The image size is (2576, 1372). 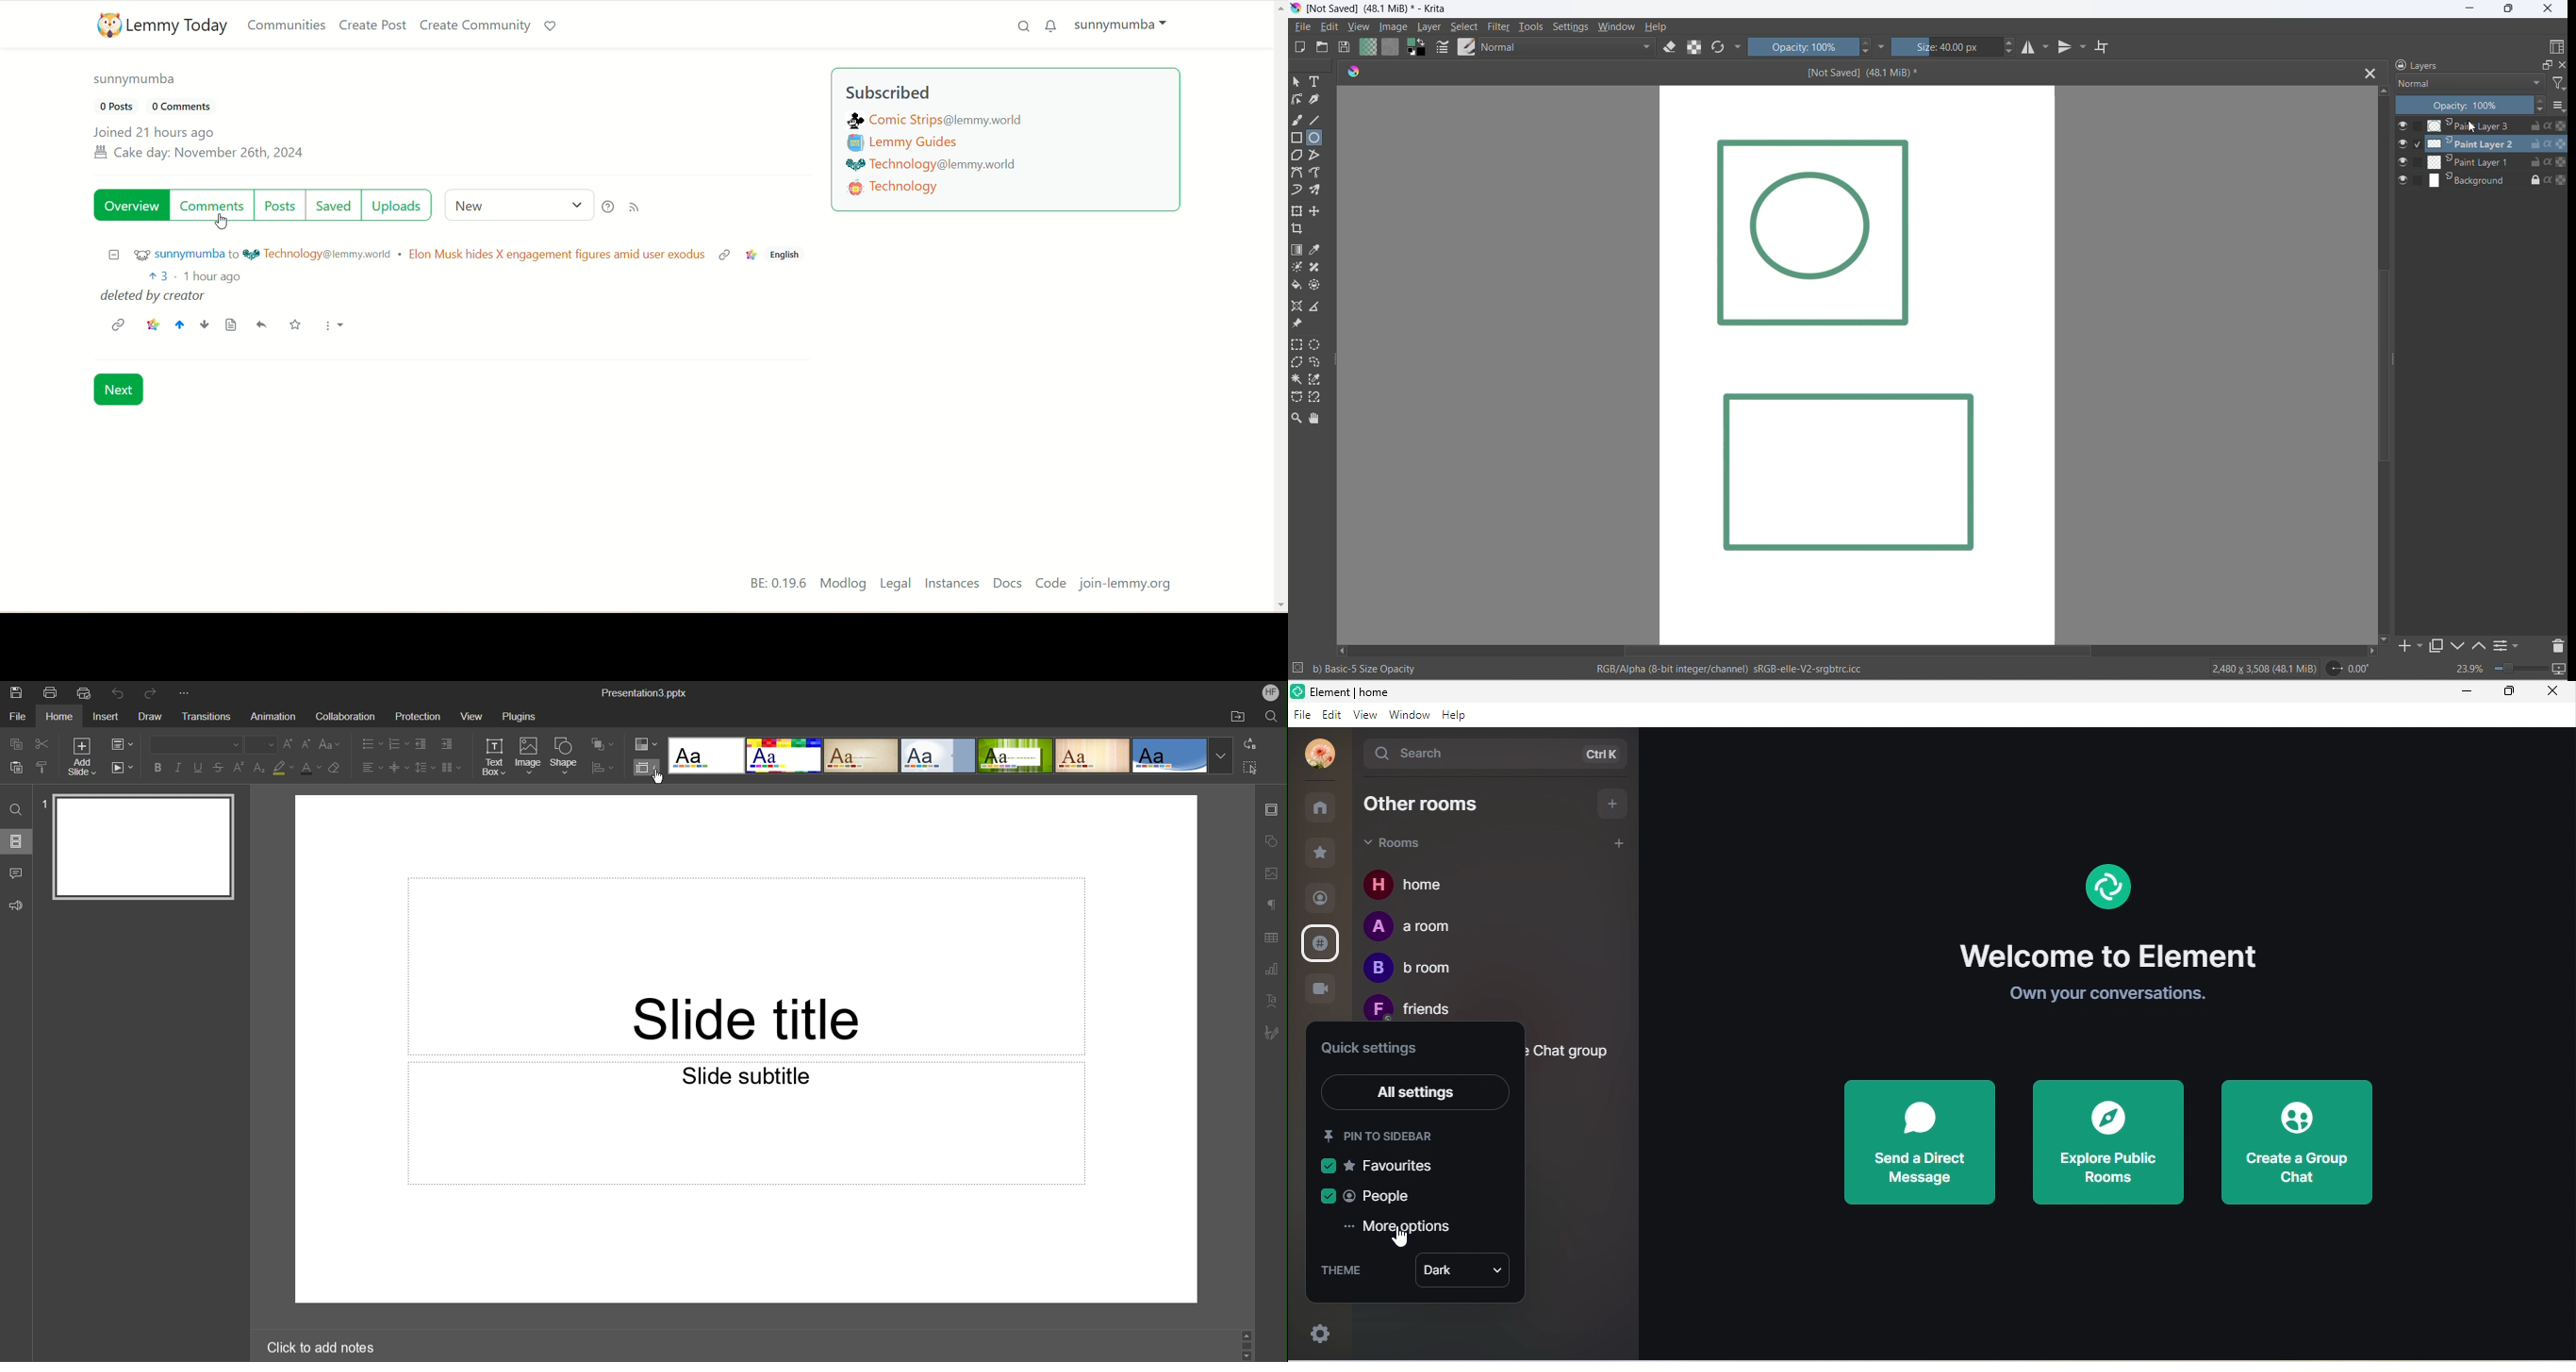 What do you see at coordinates (1800, 47) in the screenshot?
I see `opacity` at bounding box center [1800, 47].